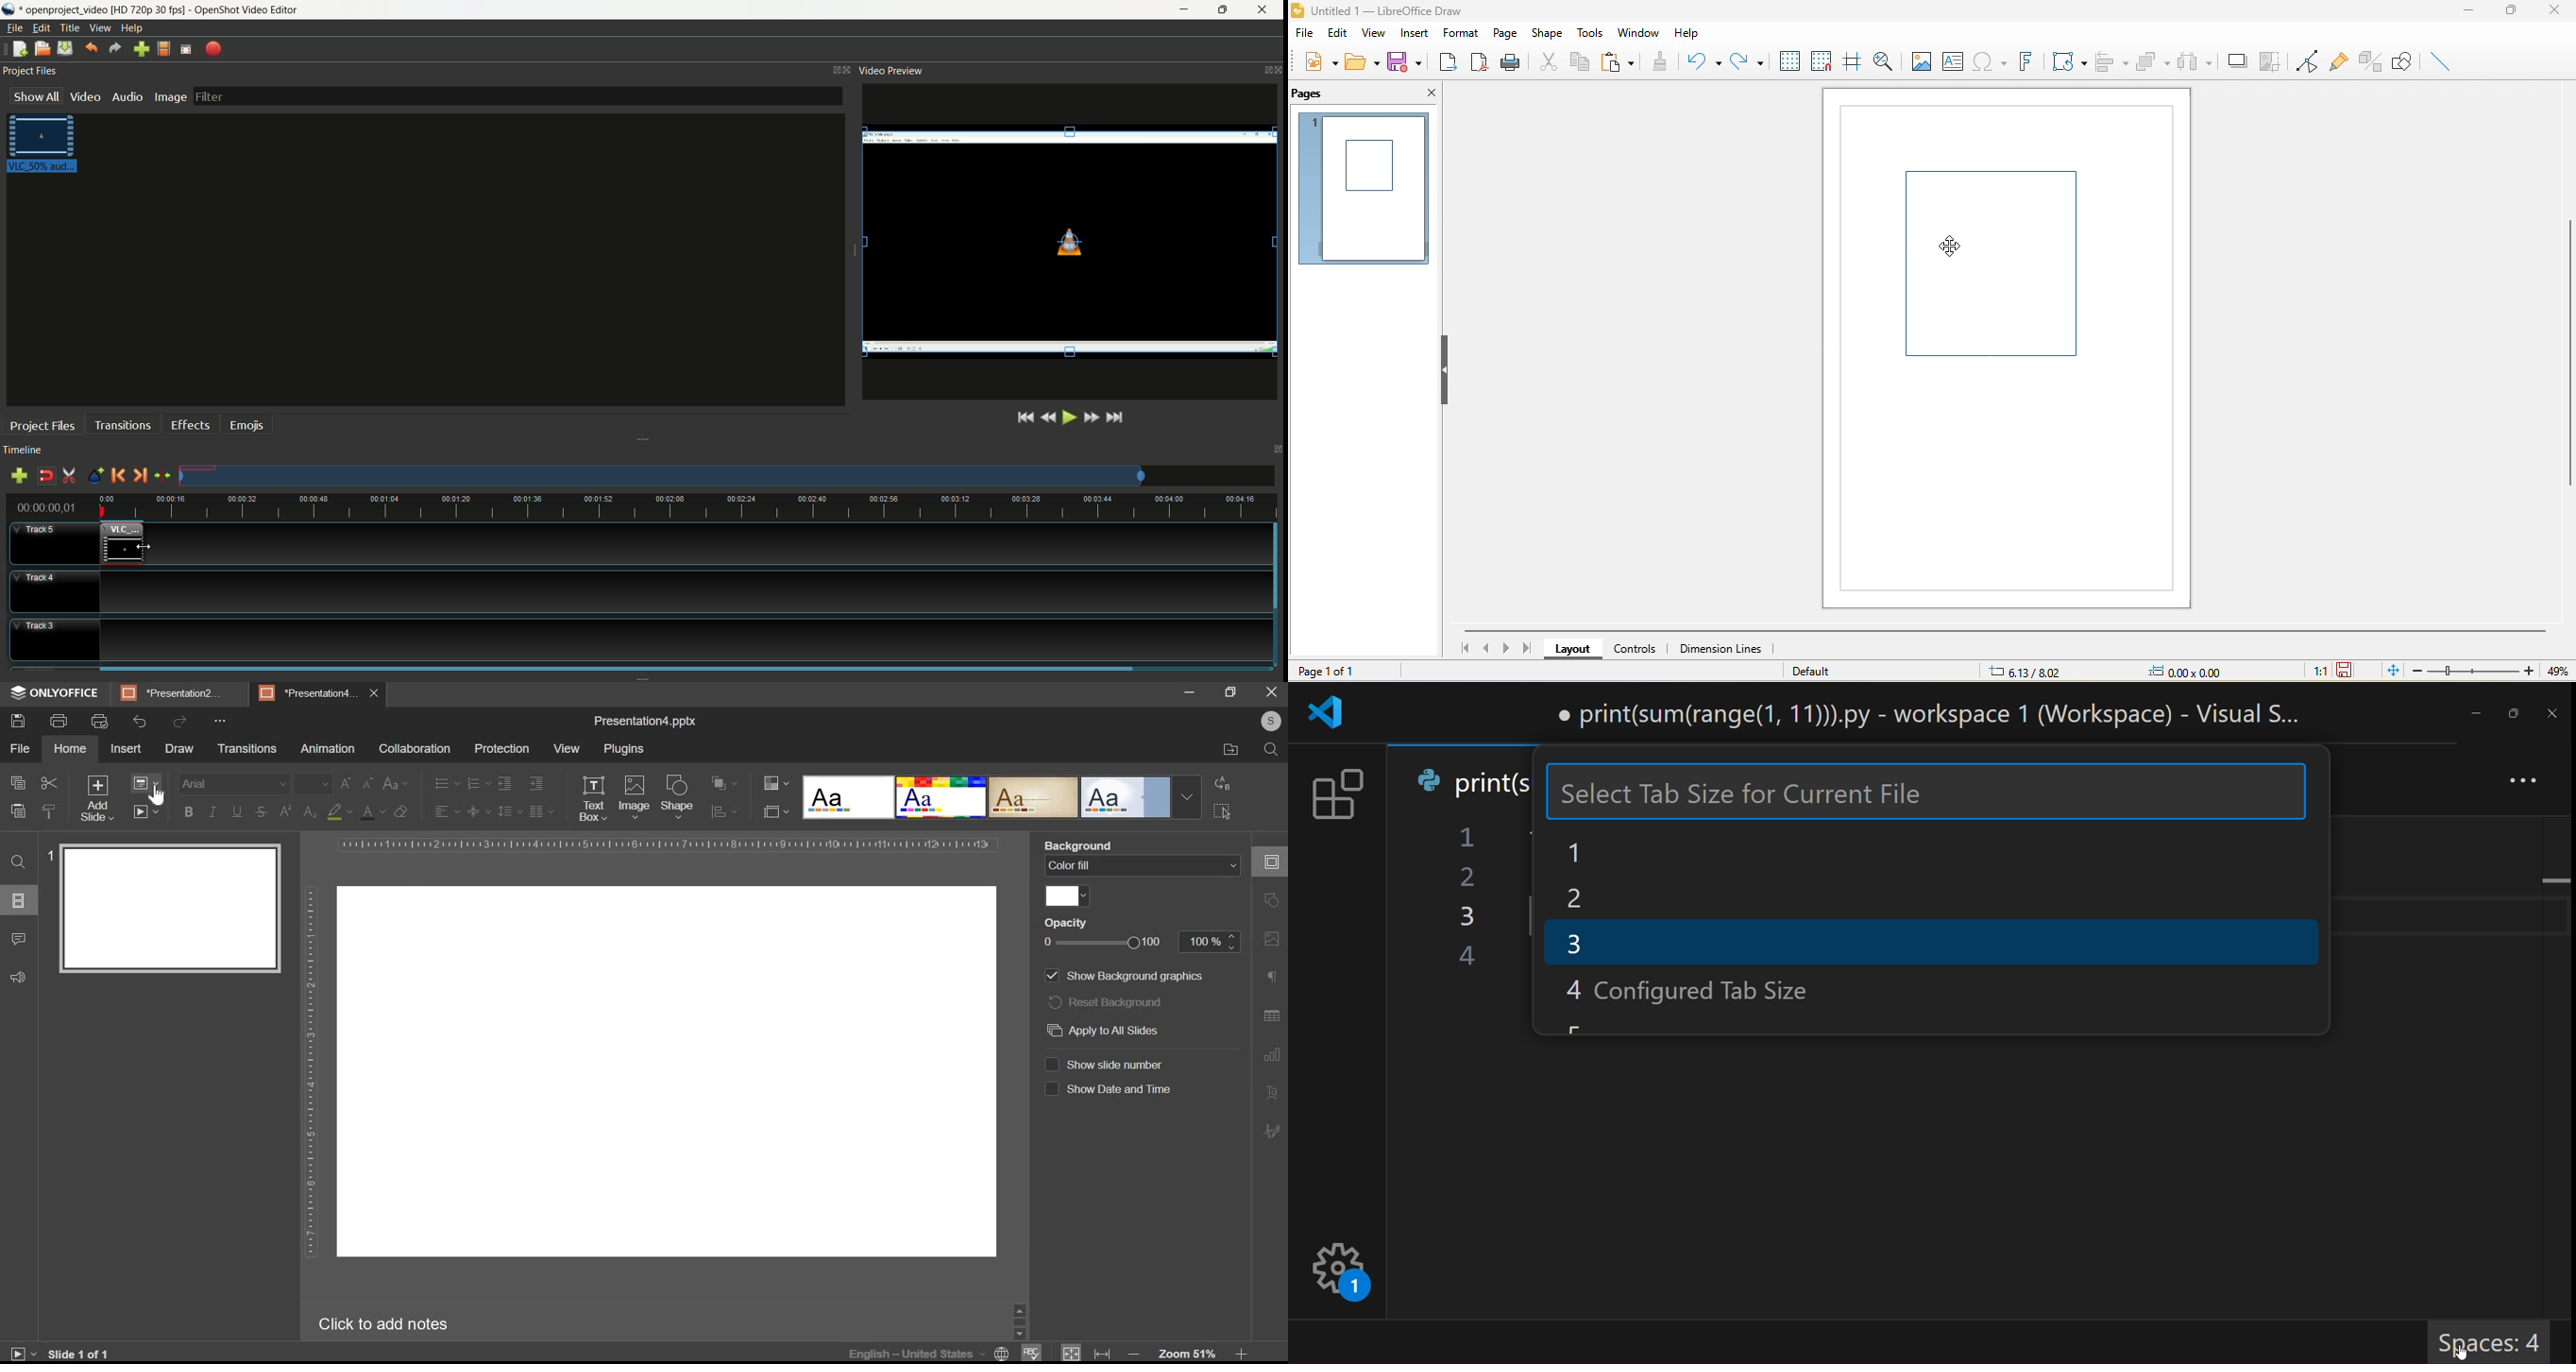 The image size is (2576, 1372). What do you see at coordinates (17, 783) in the screenshot?
I see `copy` at bounding box center [17, 783].